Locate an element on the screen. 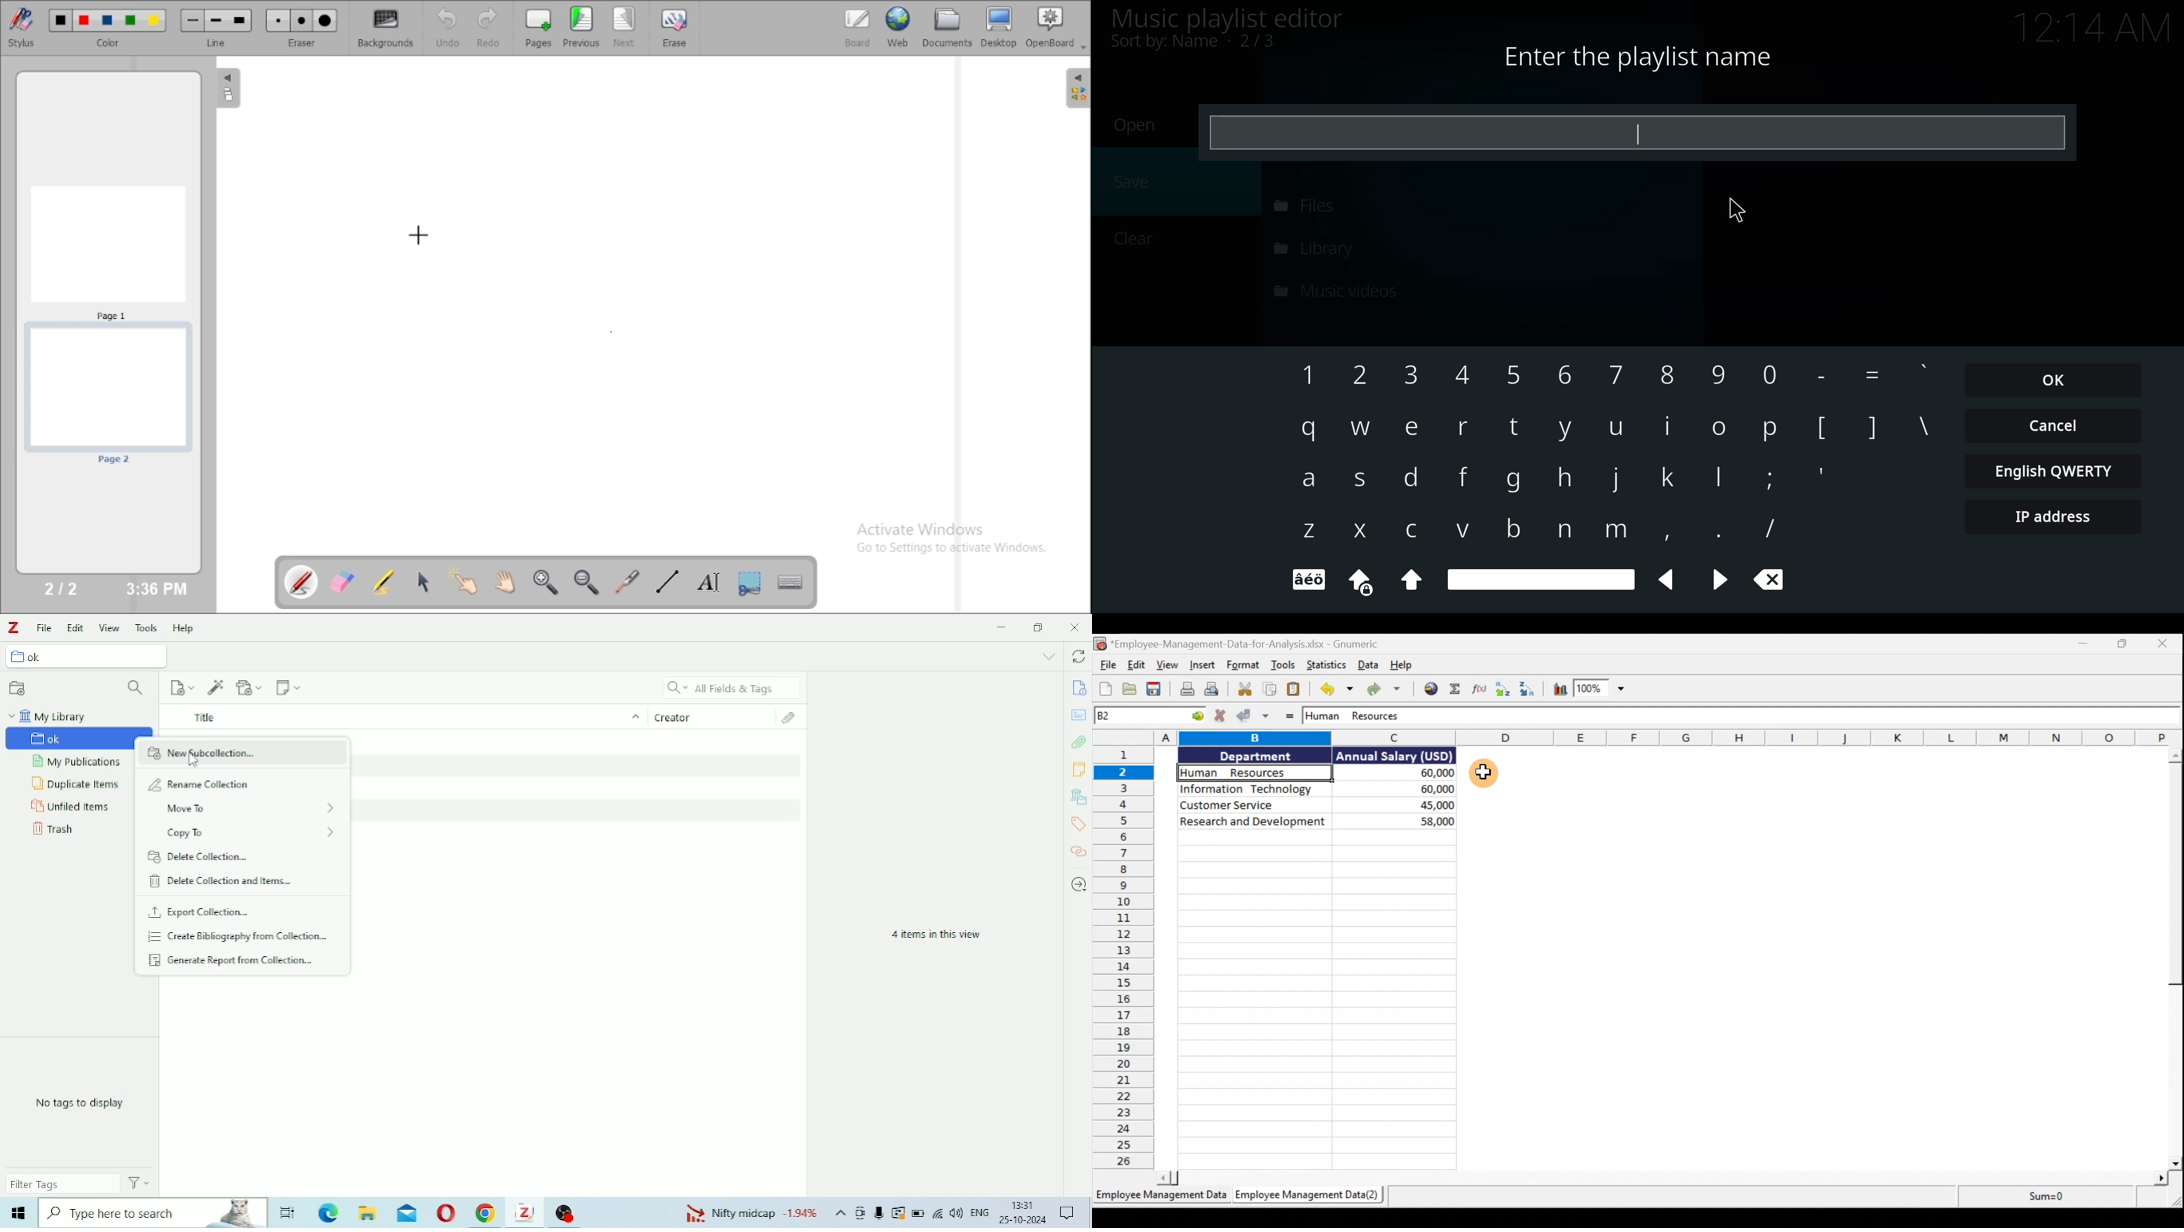 Image resolution: width=2184 pixels, height=1232 pixels. Creator is located at coordinates (713, 715).